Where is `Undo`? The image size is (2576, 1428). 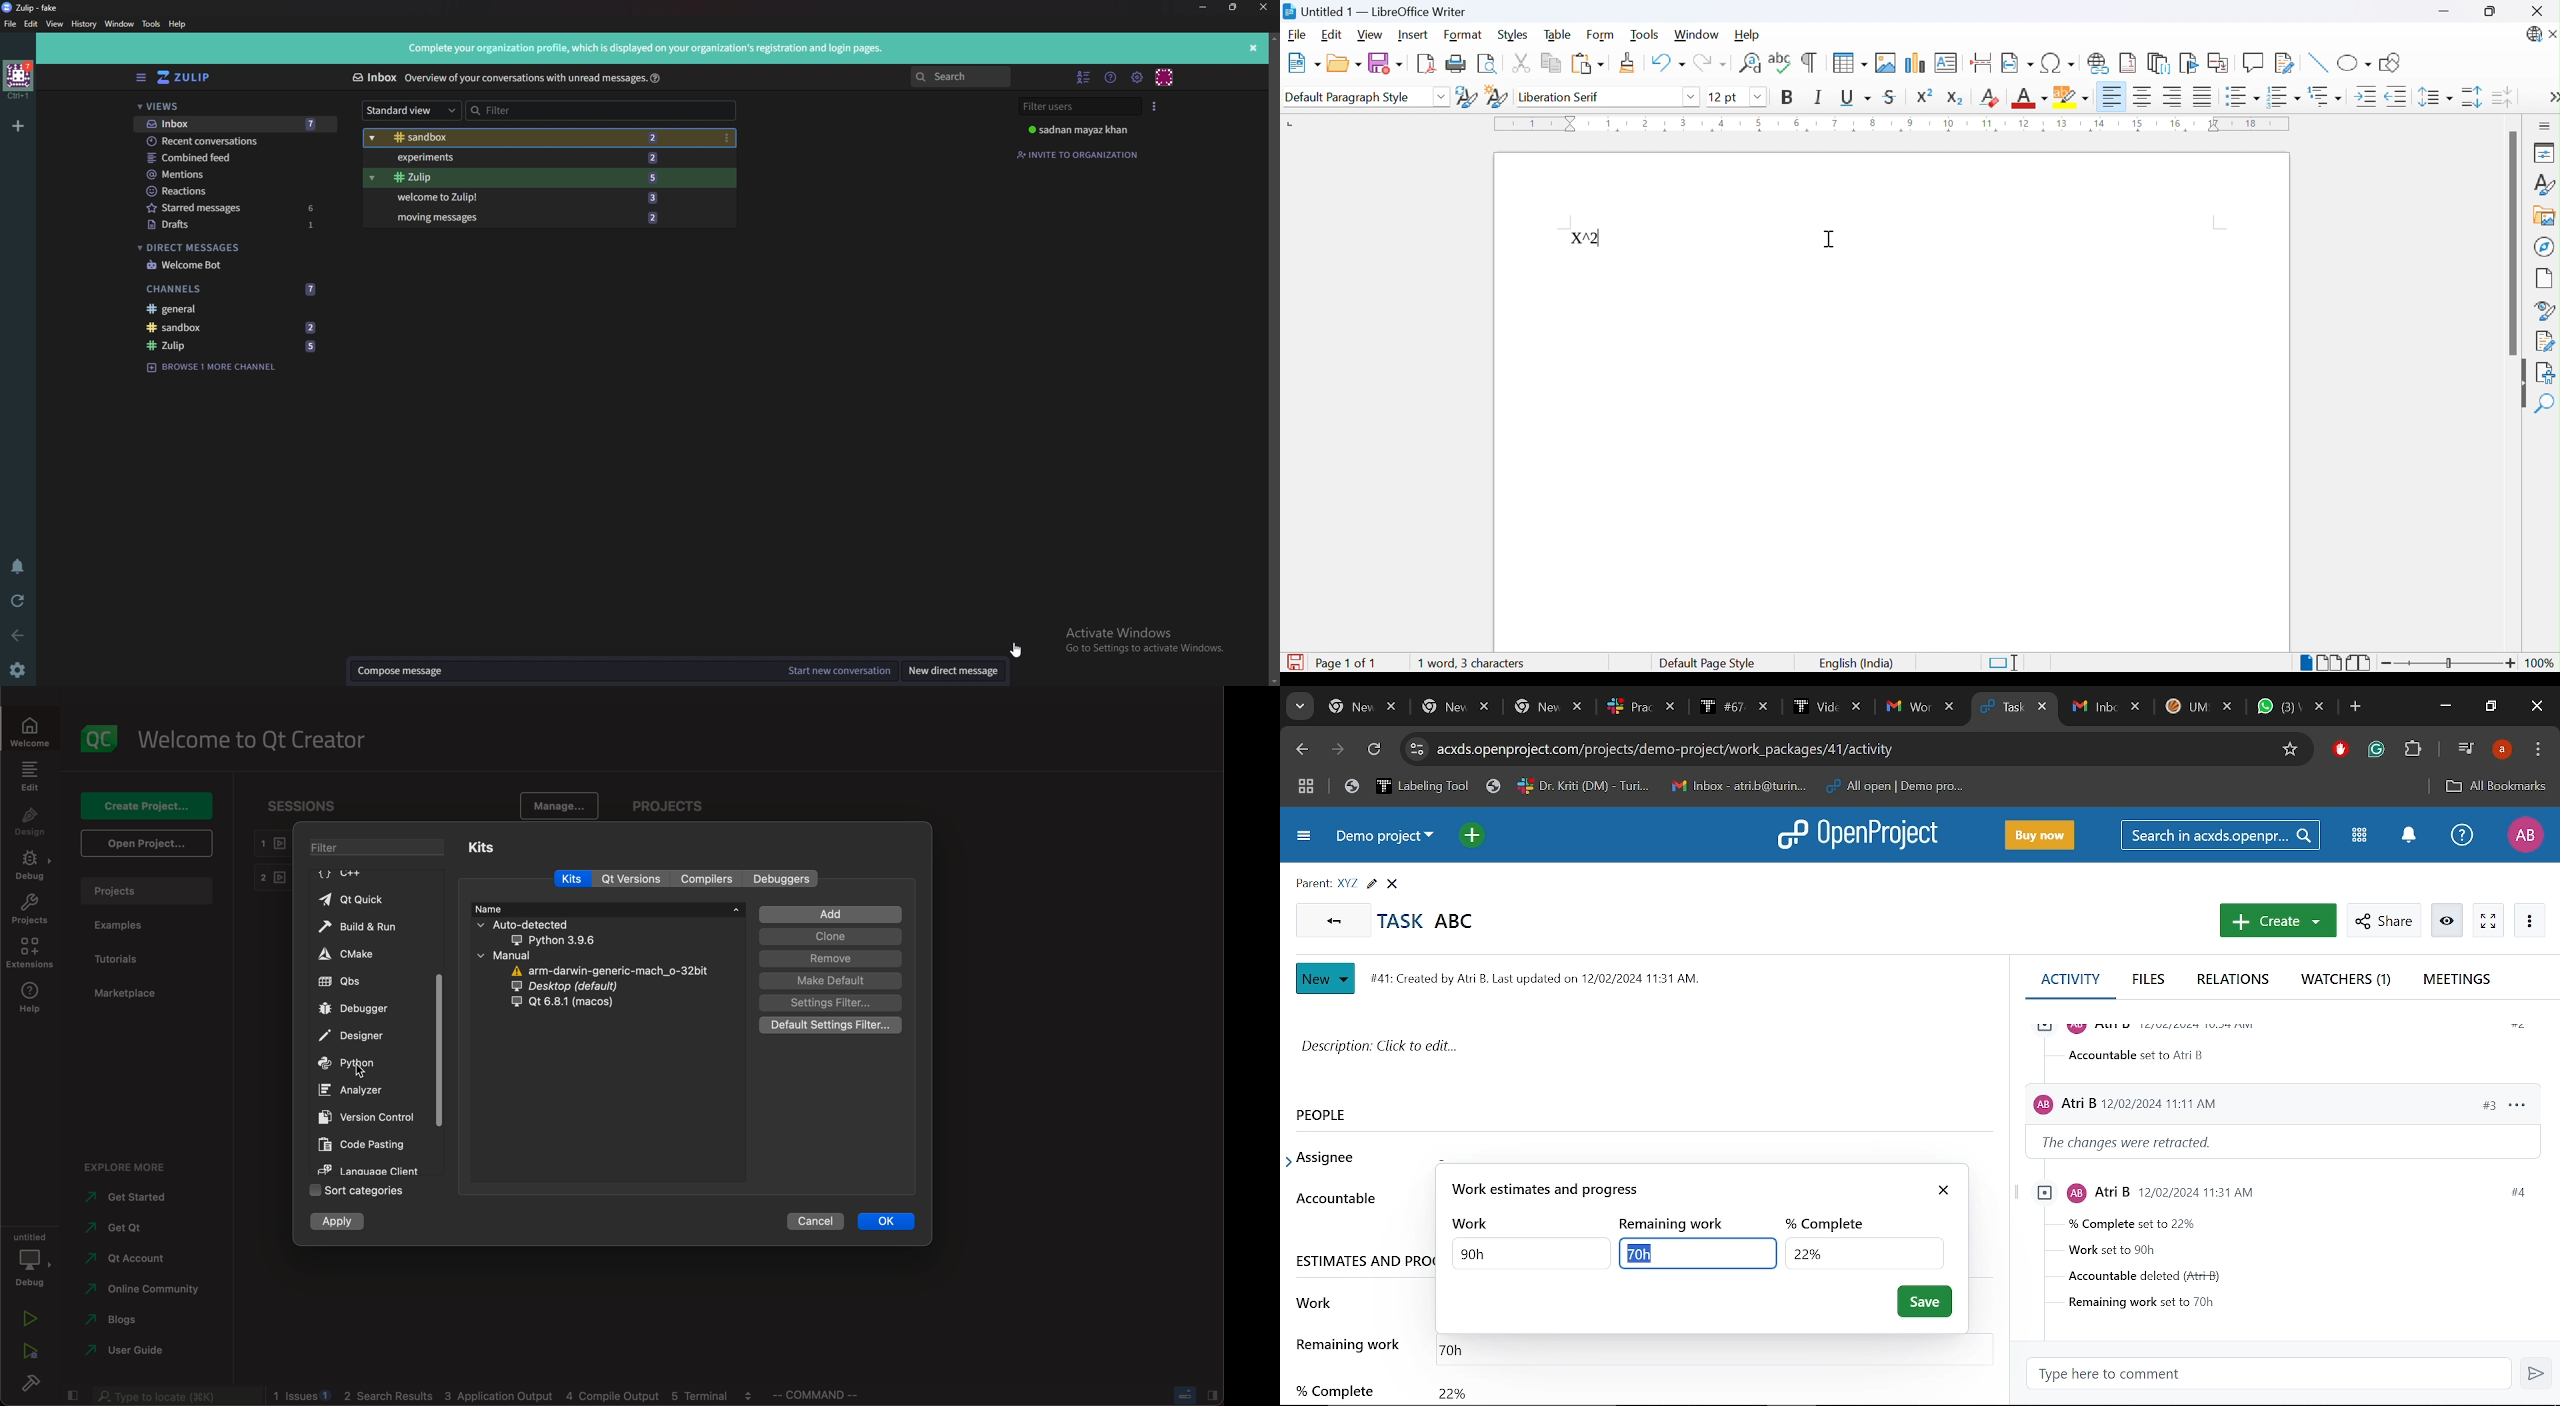 Undo is located at coordinates (1666, 63).